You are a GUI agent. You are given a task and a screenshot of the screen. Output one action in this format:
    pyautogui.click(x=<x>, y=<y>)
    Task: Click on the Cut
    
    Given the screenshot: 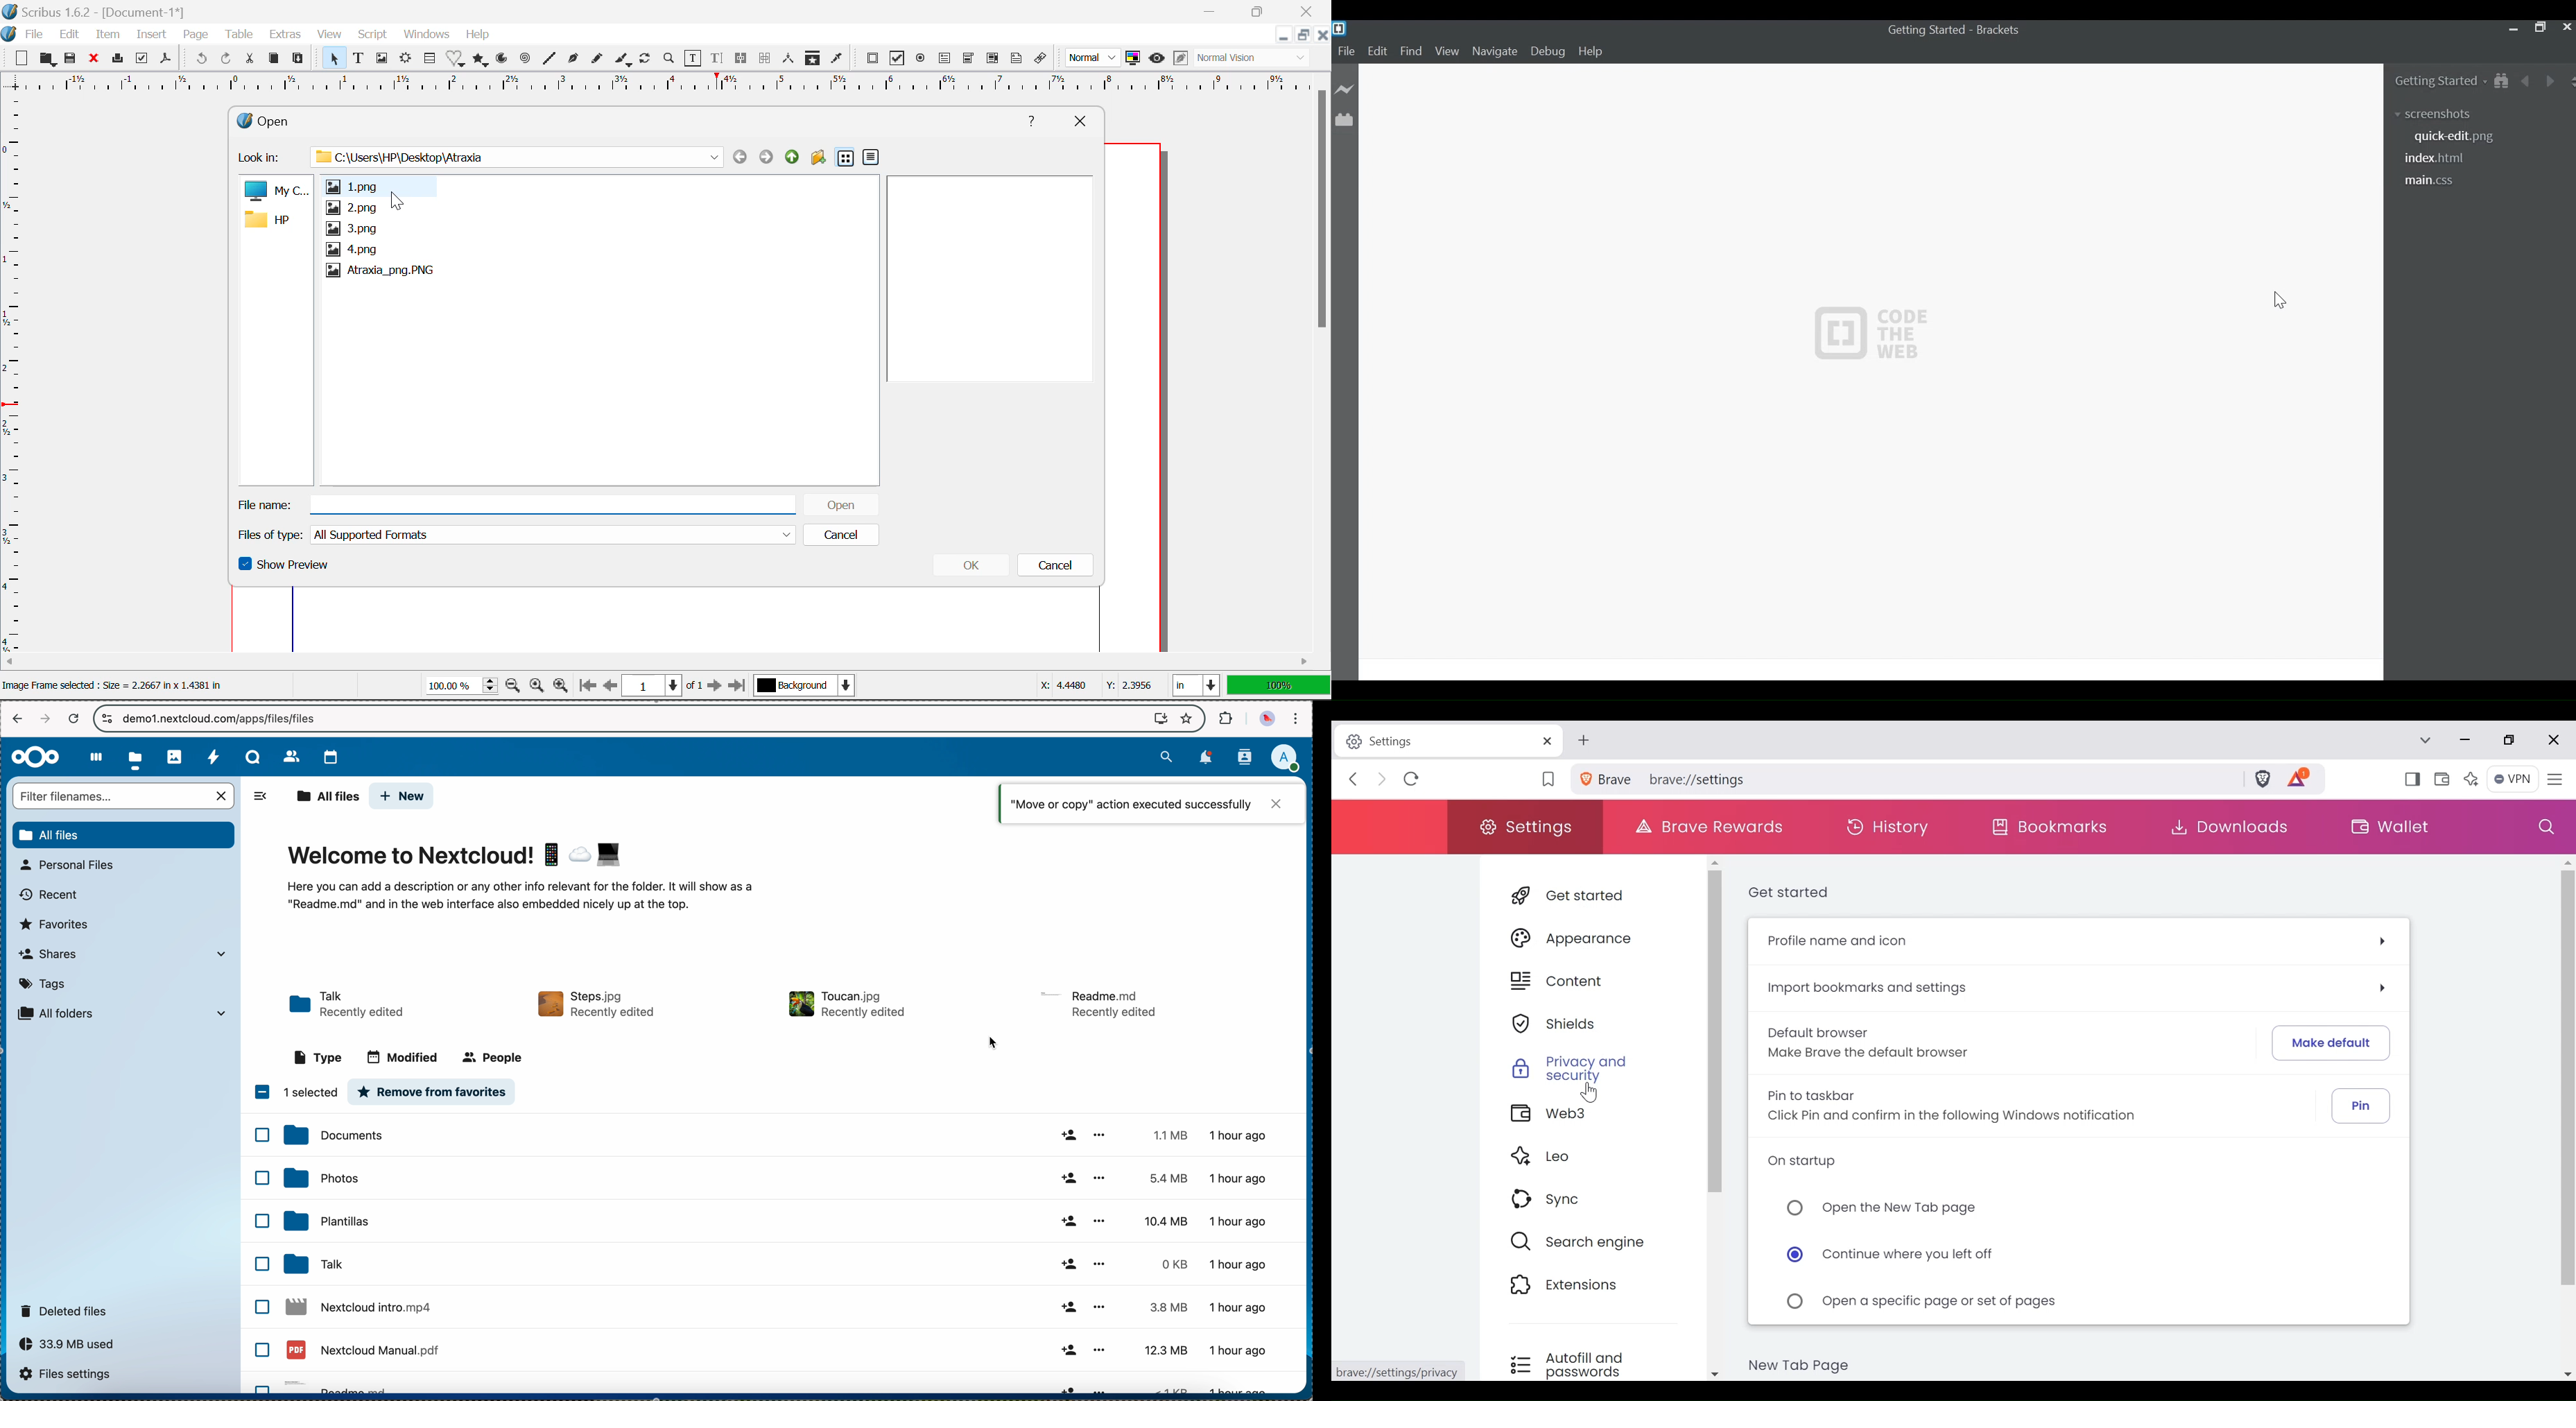 What is the action you would take?
    pyautogui.click(x=252, y=58)
    